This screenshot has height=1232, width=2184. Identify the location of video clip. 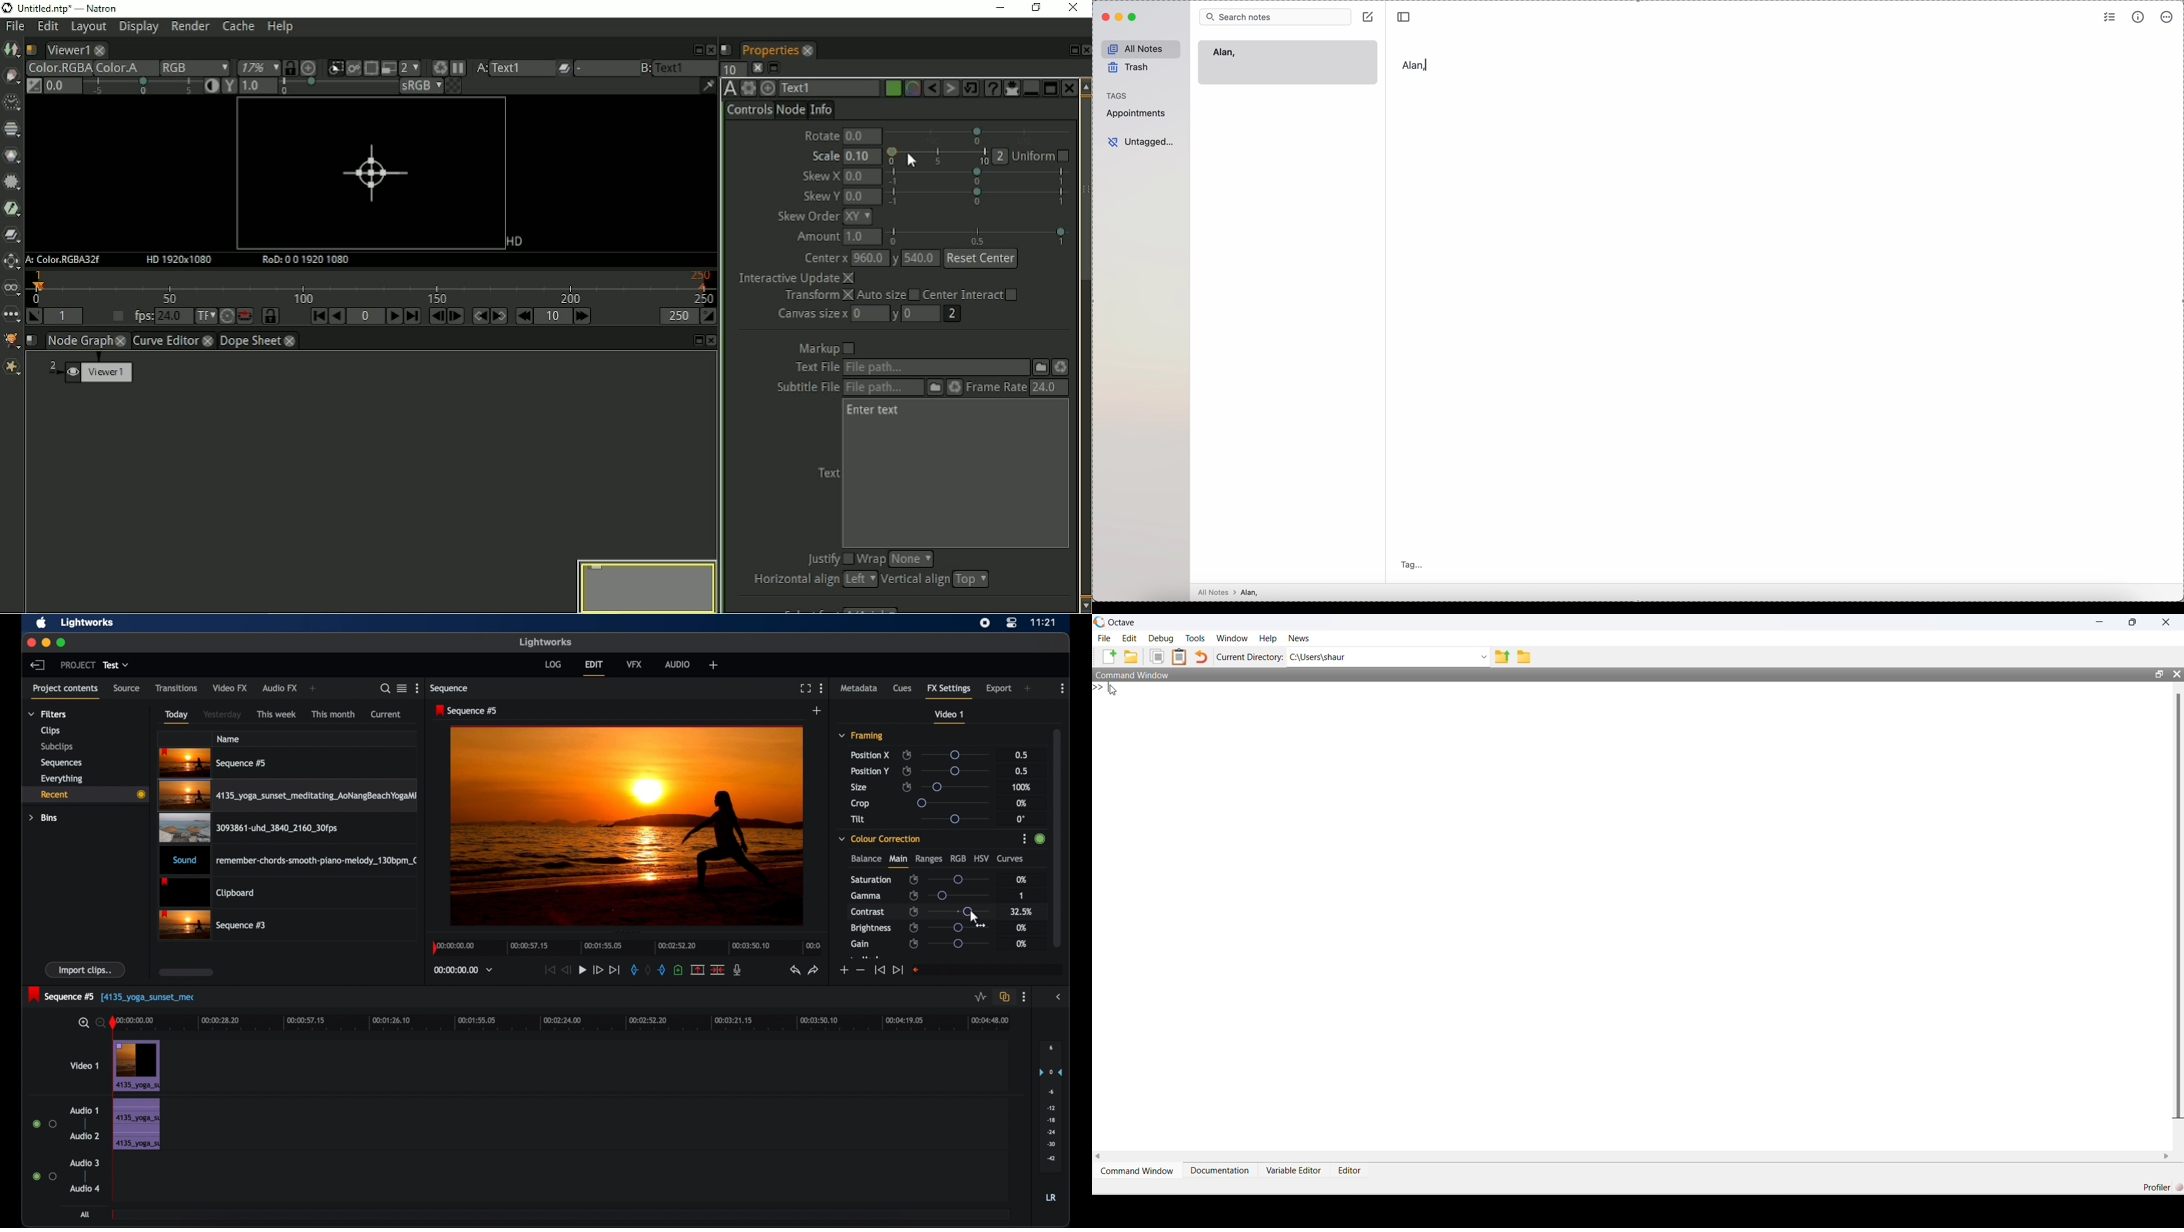
(247, 830).